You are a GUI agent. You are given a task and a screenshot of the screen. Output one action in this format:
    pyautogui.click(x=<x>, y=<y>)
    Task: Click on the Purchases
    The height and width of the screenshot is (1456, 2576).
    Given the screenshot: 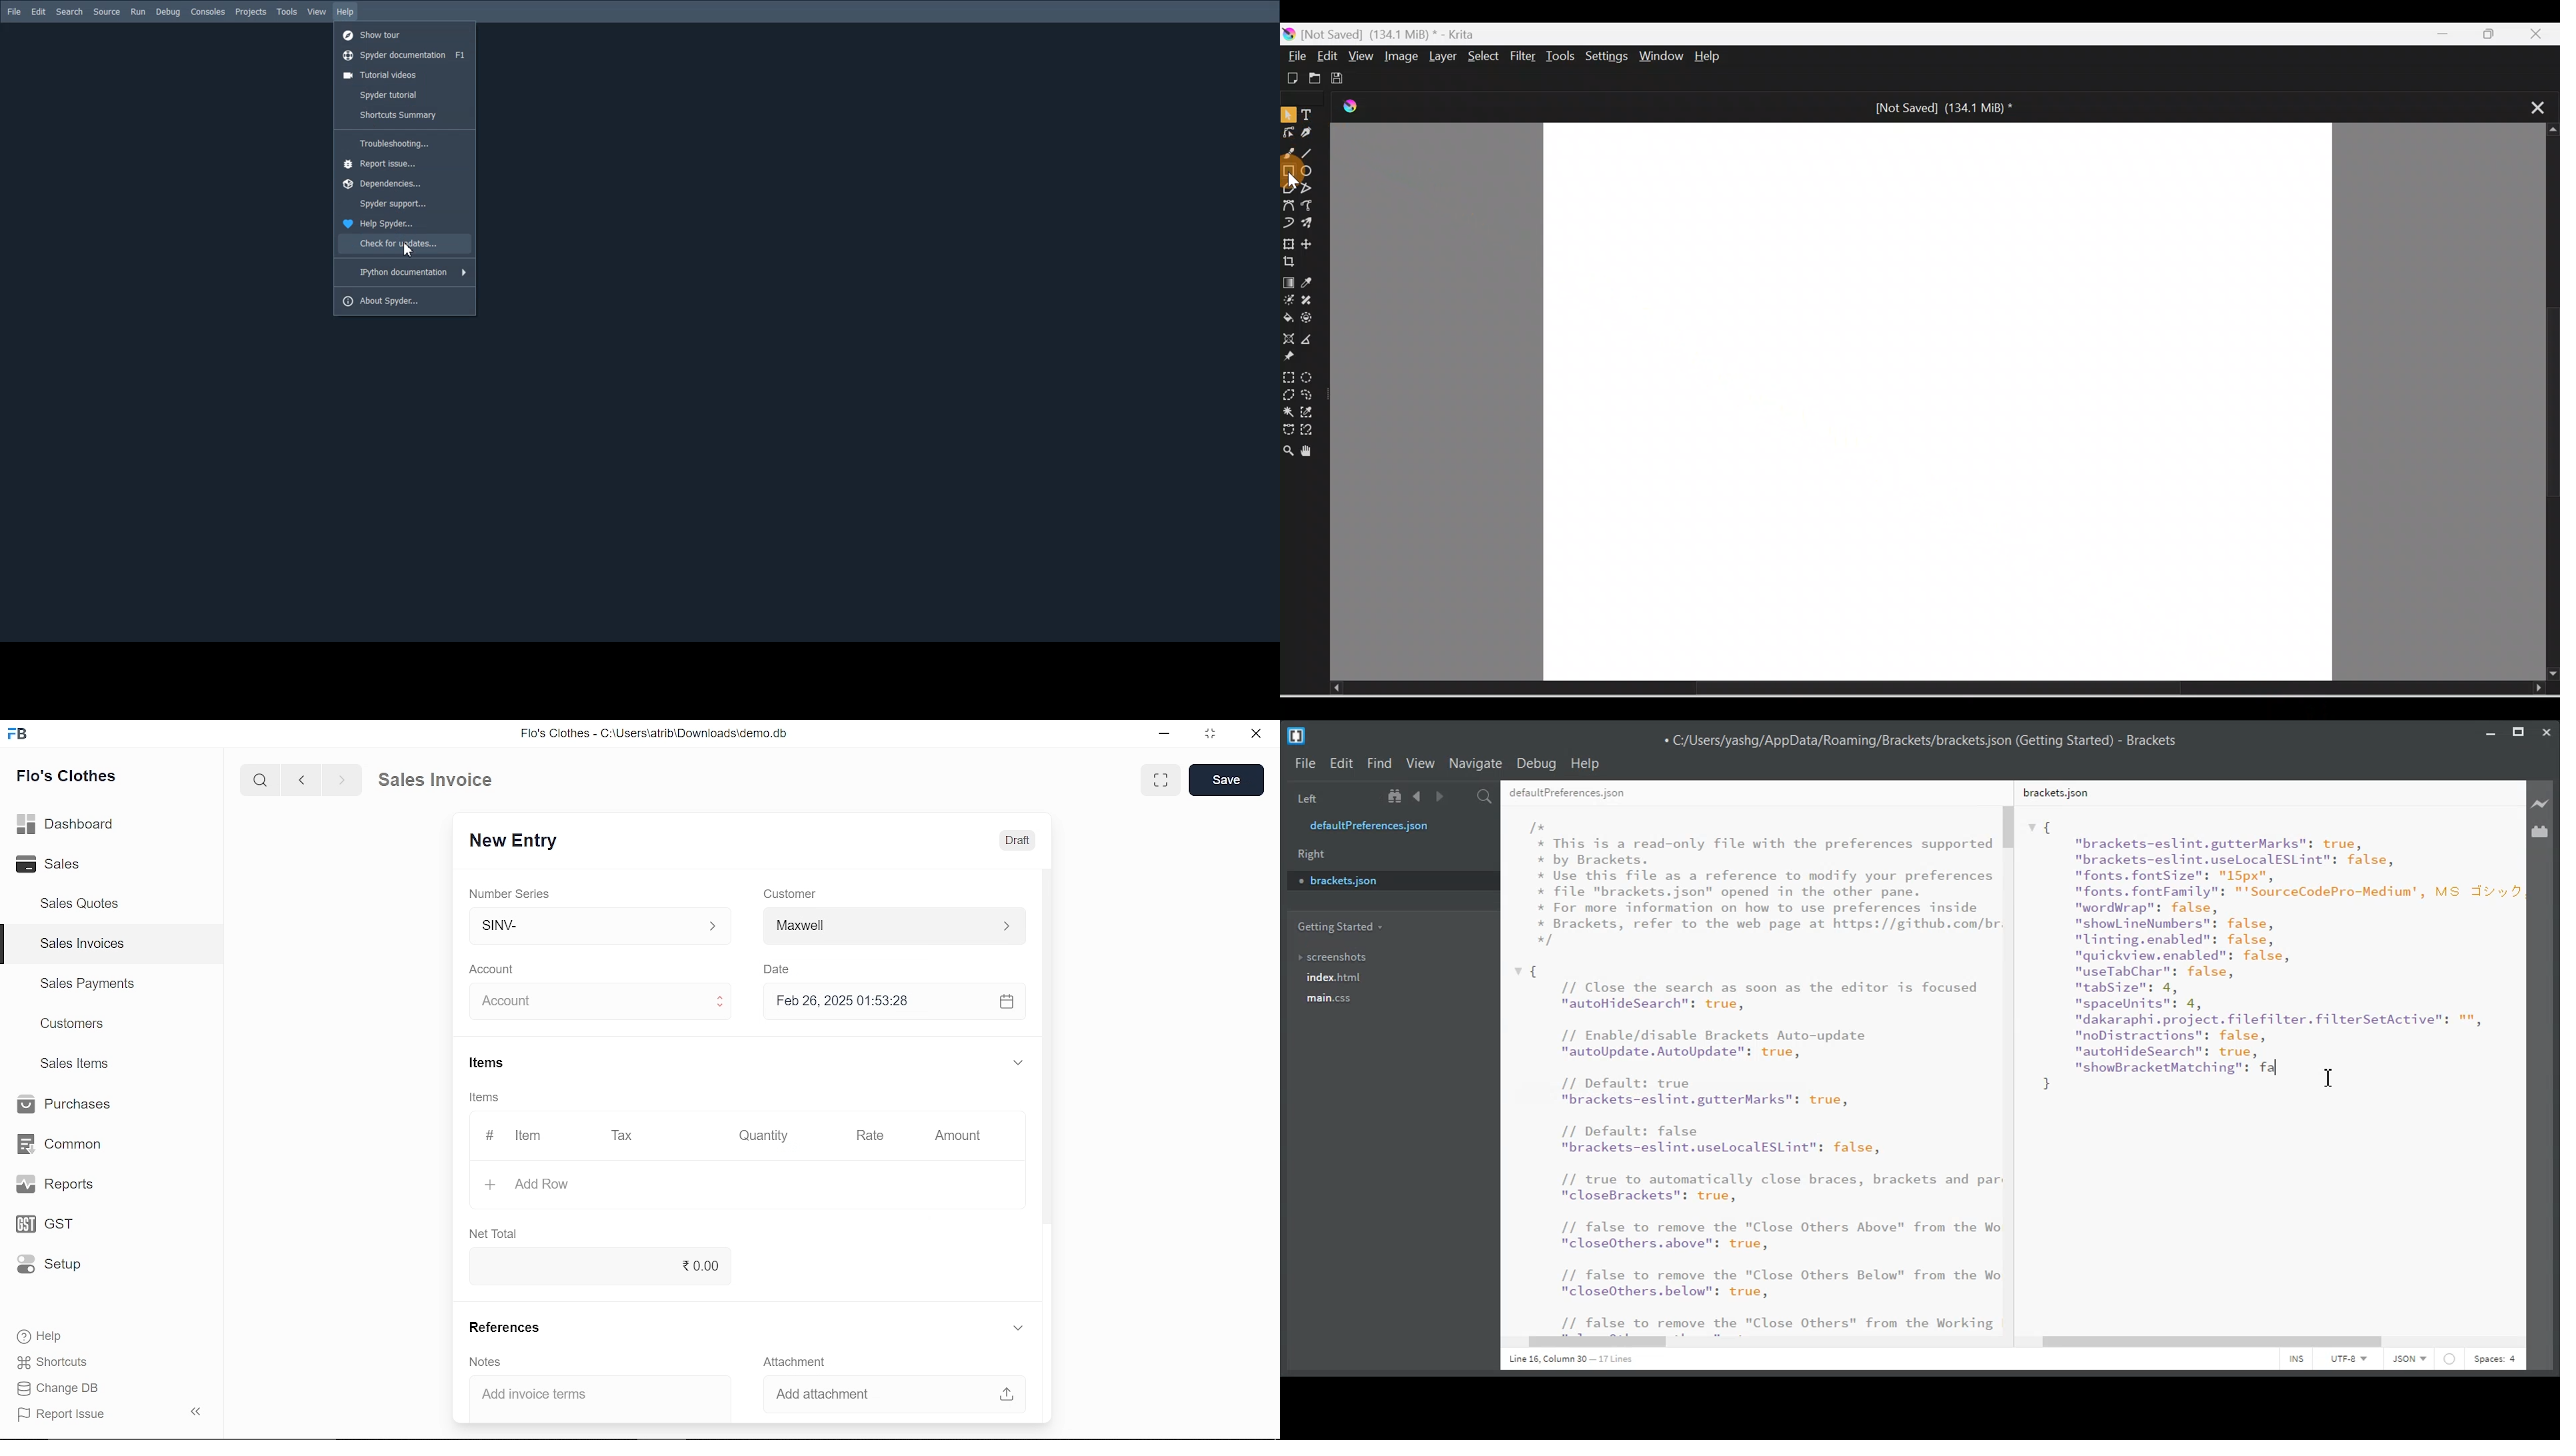 What is the action you would take?
    pyautogui.click(x=62, y=1105)
    